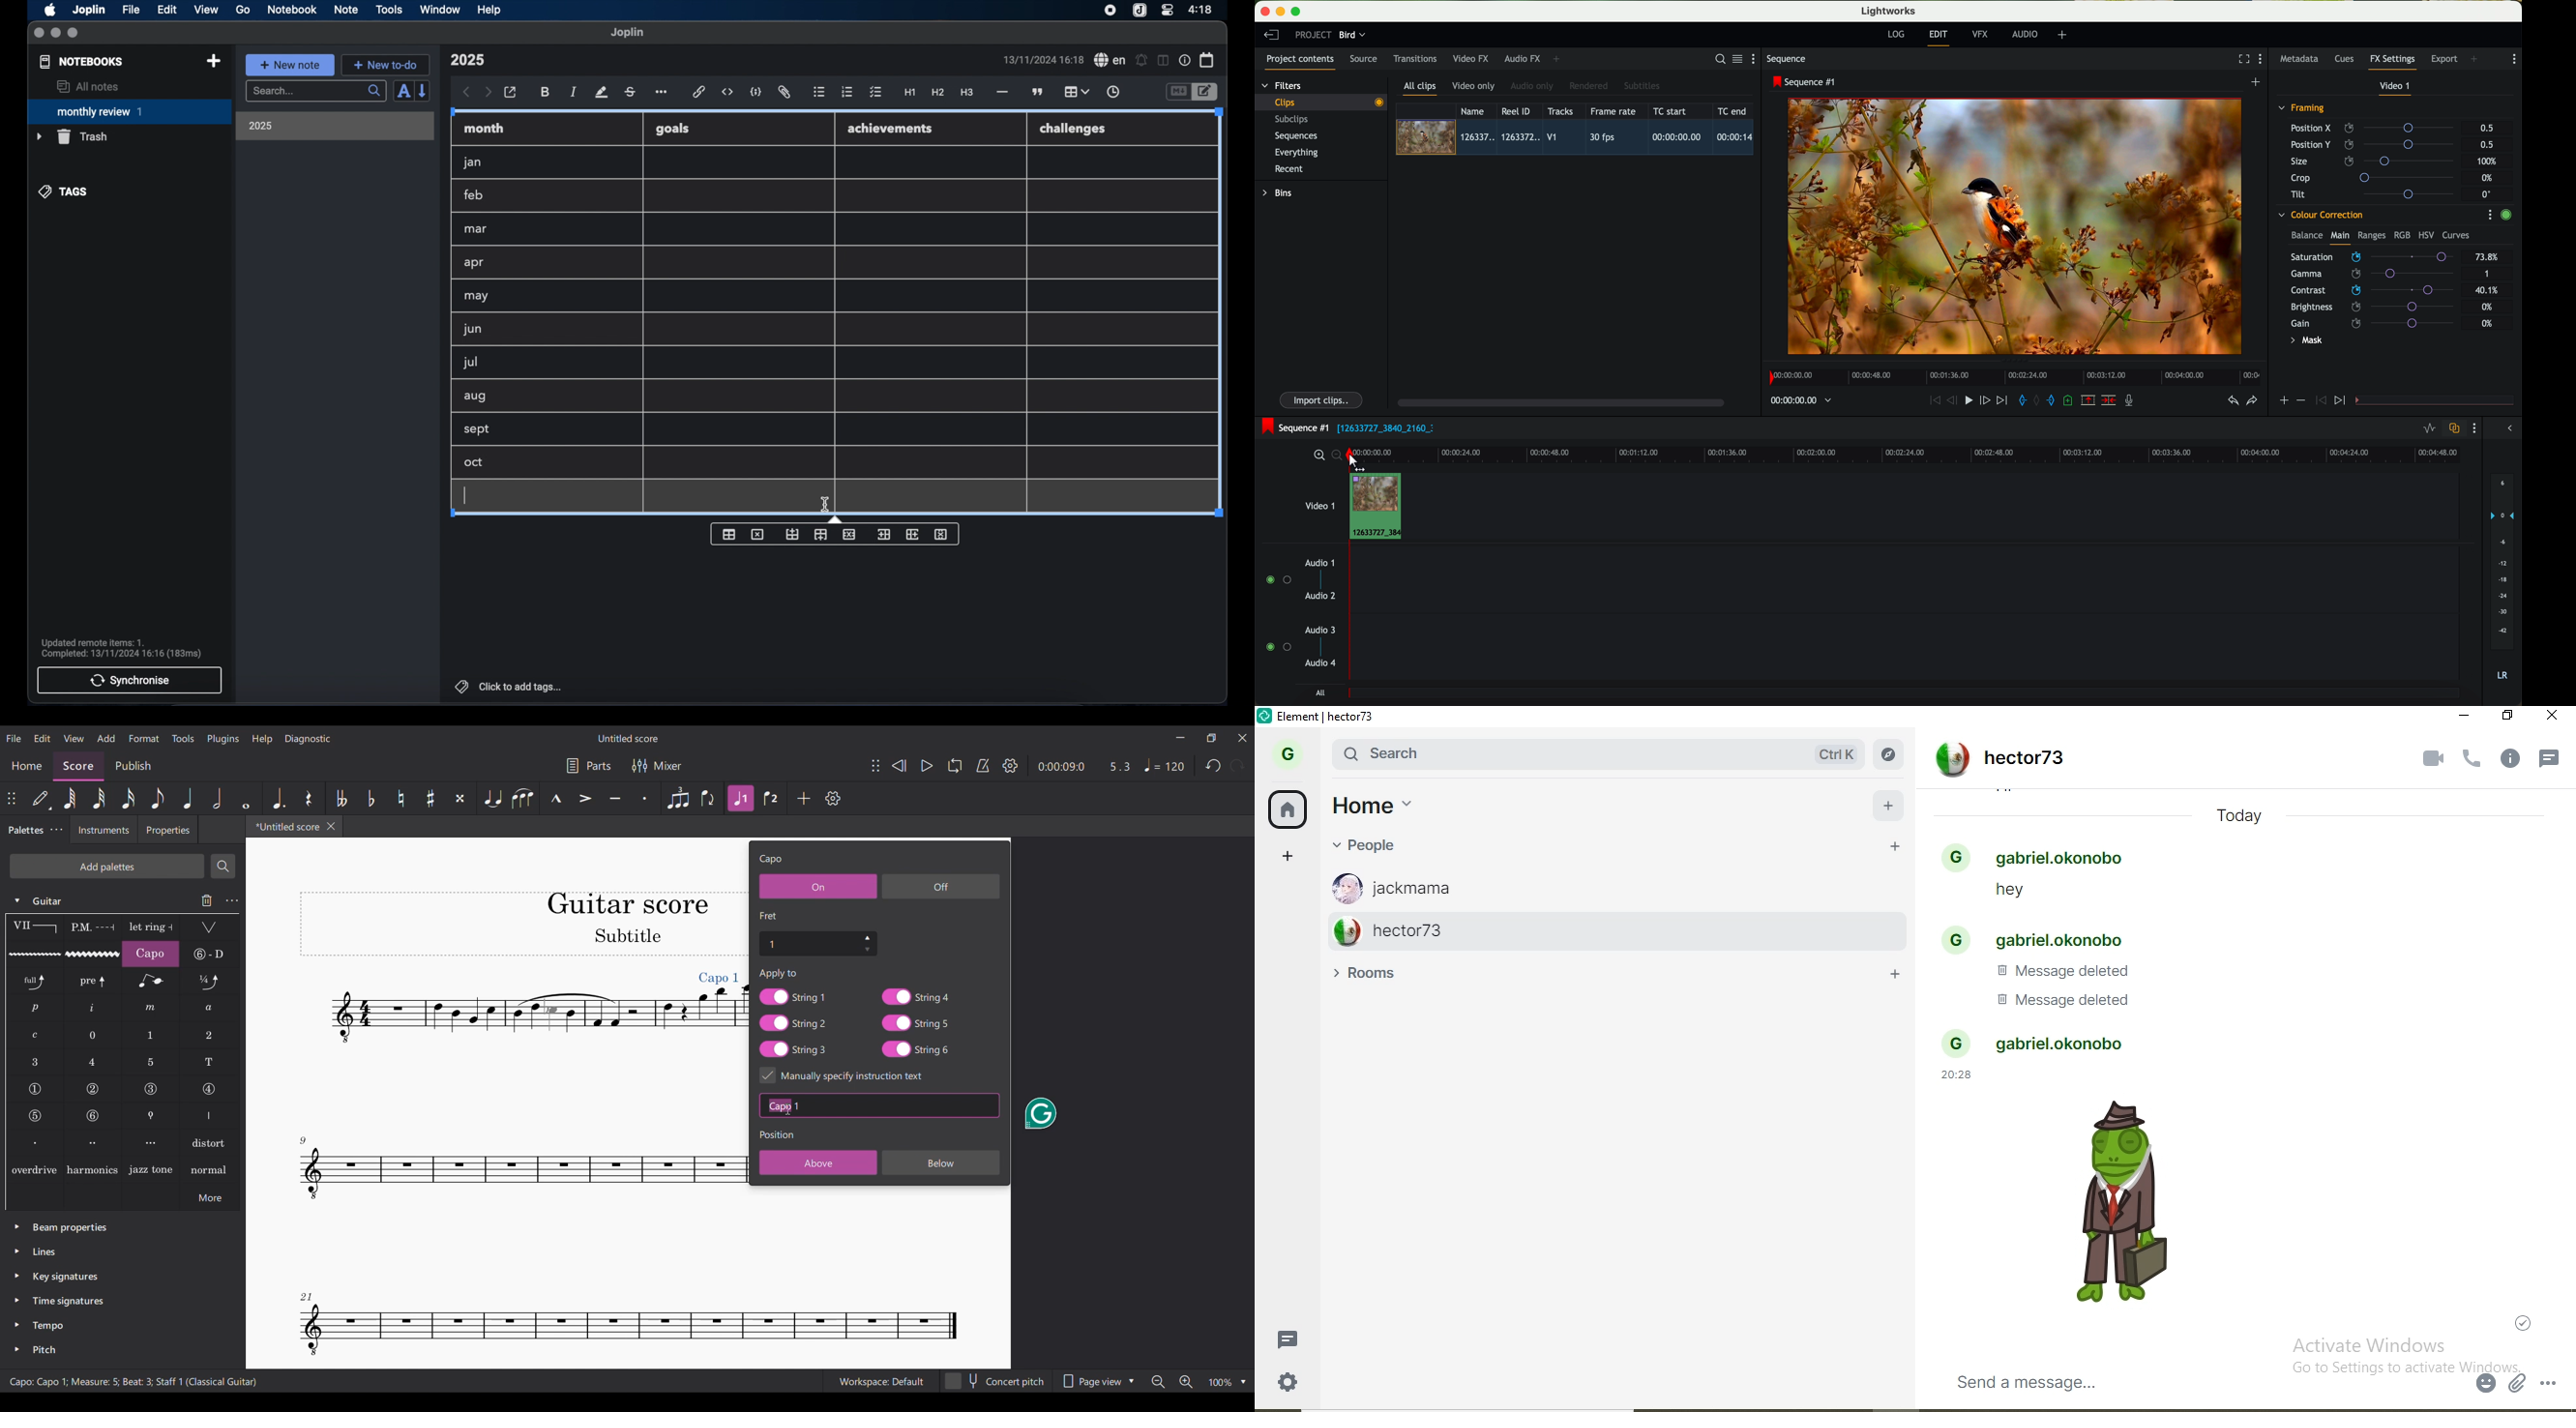  I want to click on Palette tab settings, so click(58, 830).